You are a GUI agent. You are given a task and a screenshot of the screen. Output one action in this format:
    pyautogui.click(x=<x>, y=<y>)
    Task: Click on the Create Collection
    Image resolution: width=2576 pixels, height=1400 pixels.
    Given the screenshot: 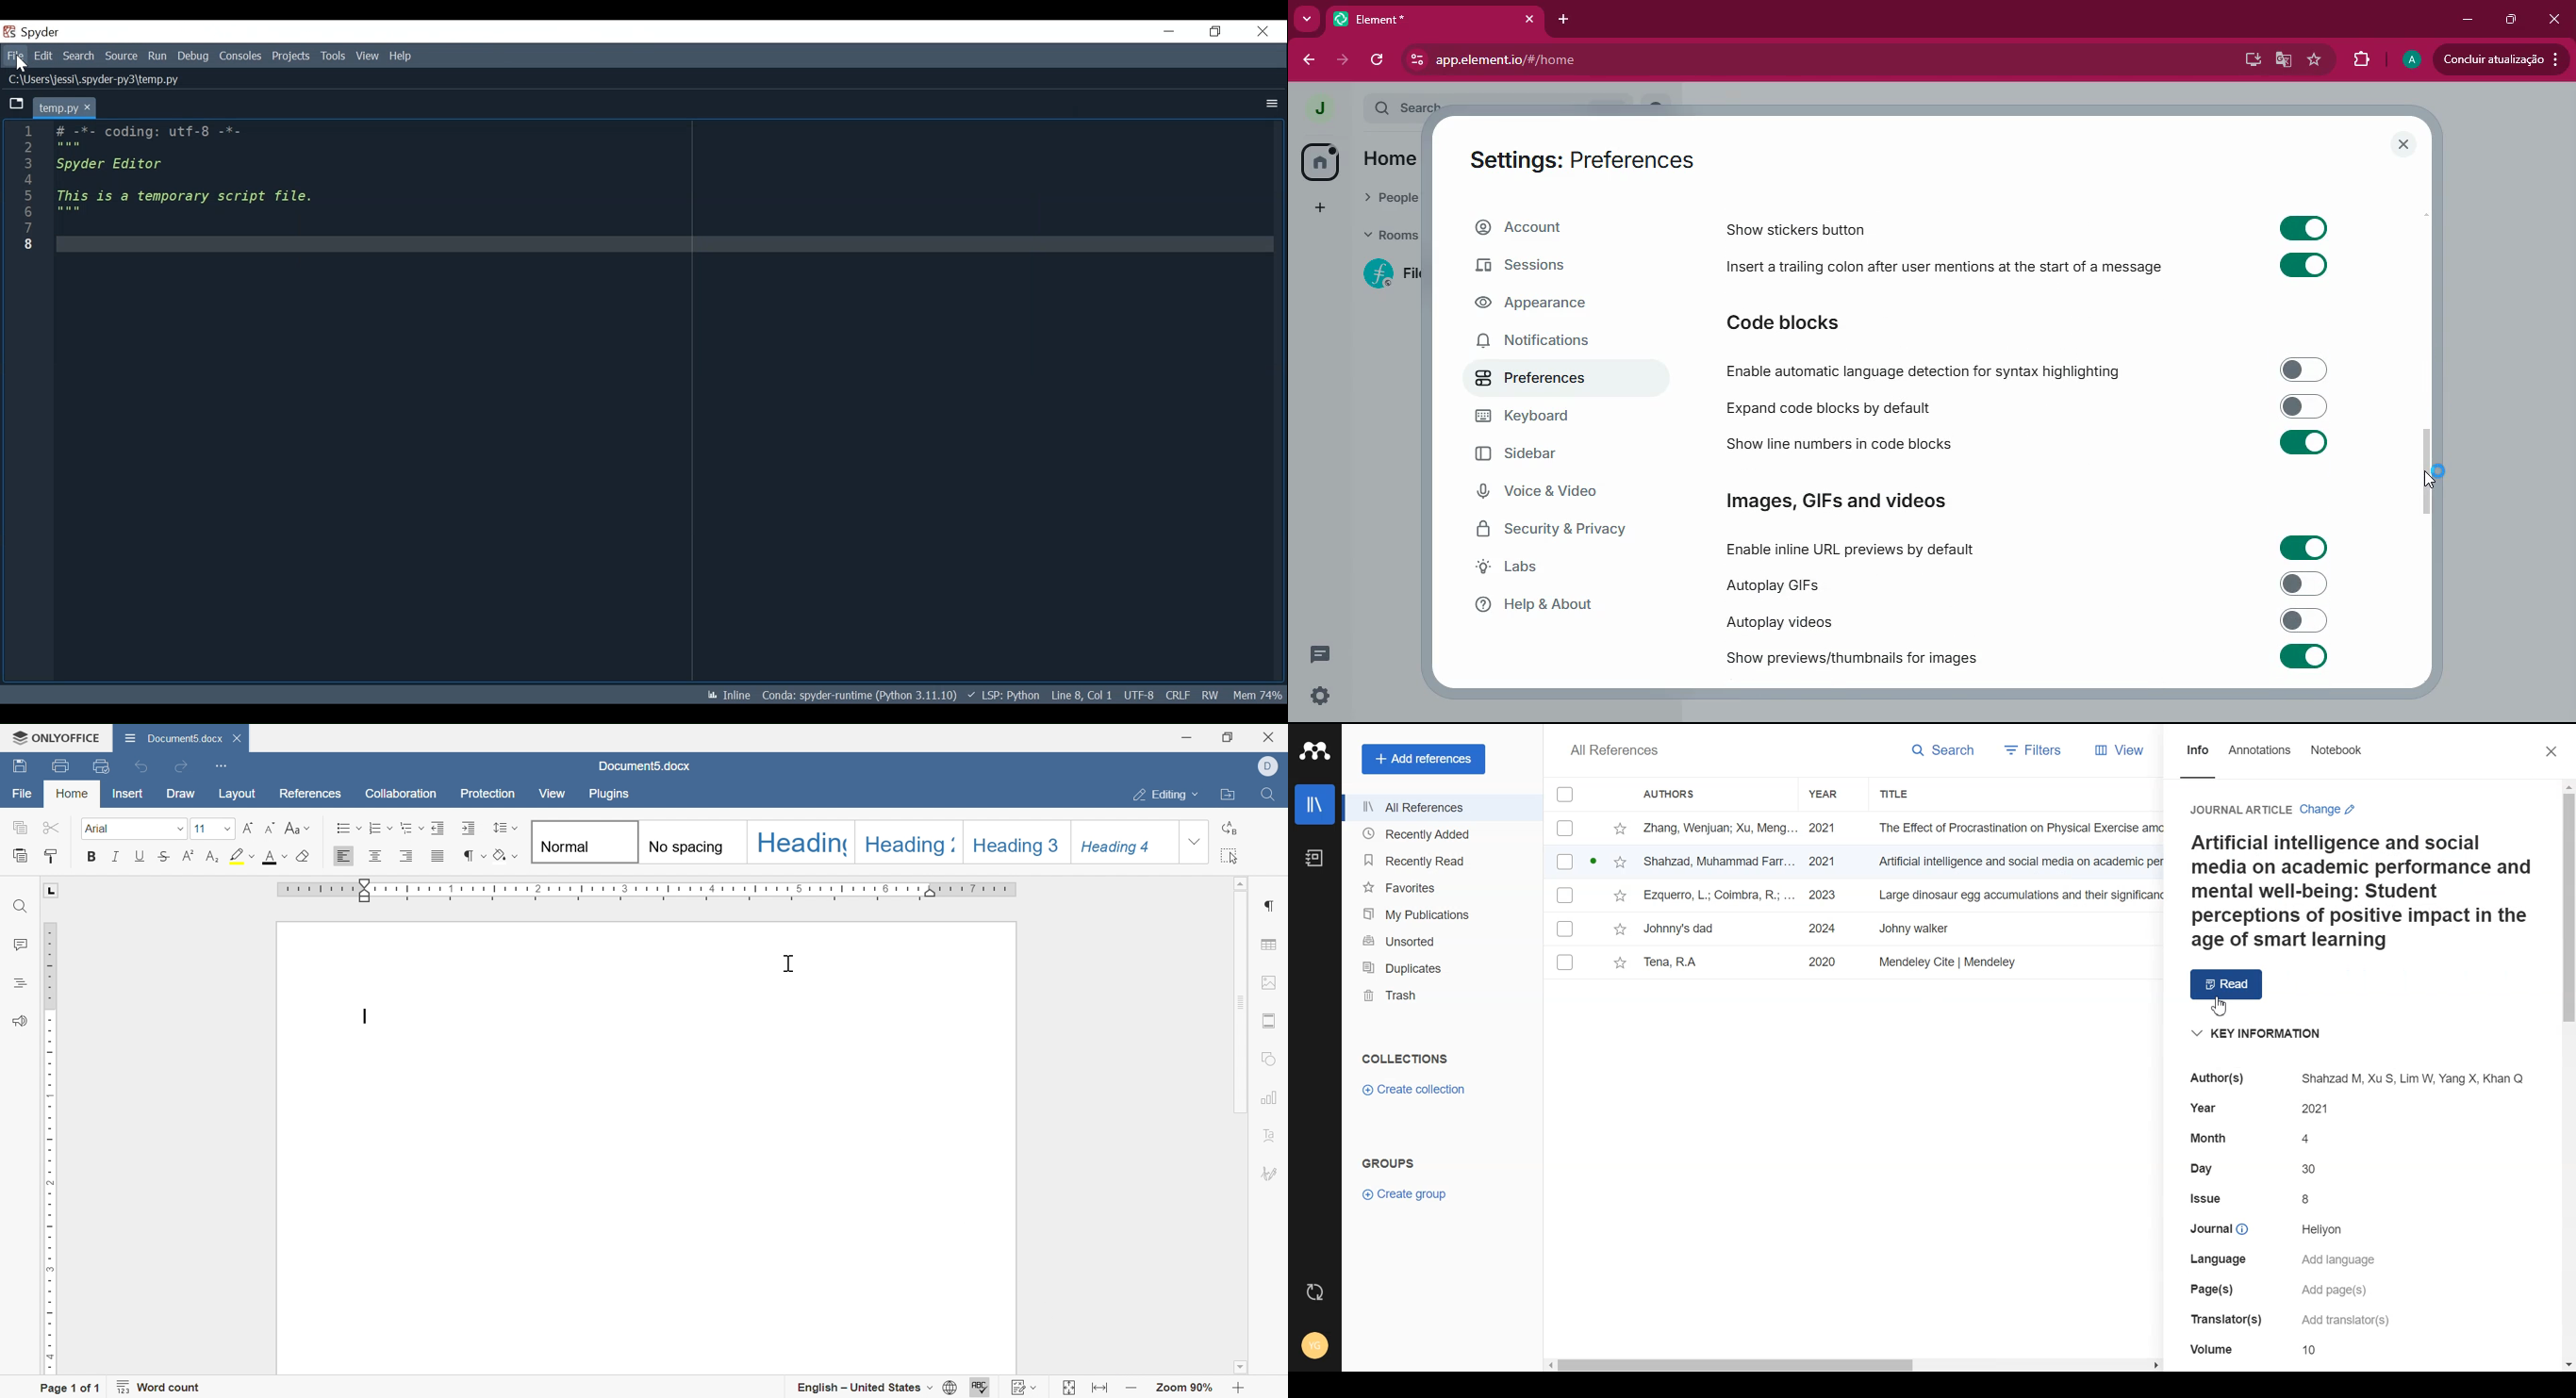 What is the action you would take?
    pyautogui.click(x=1415, y=1090)
    